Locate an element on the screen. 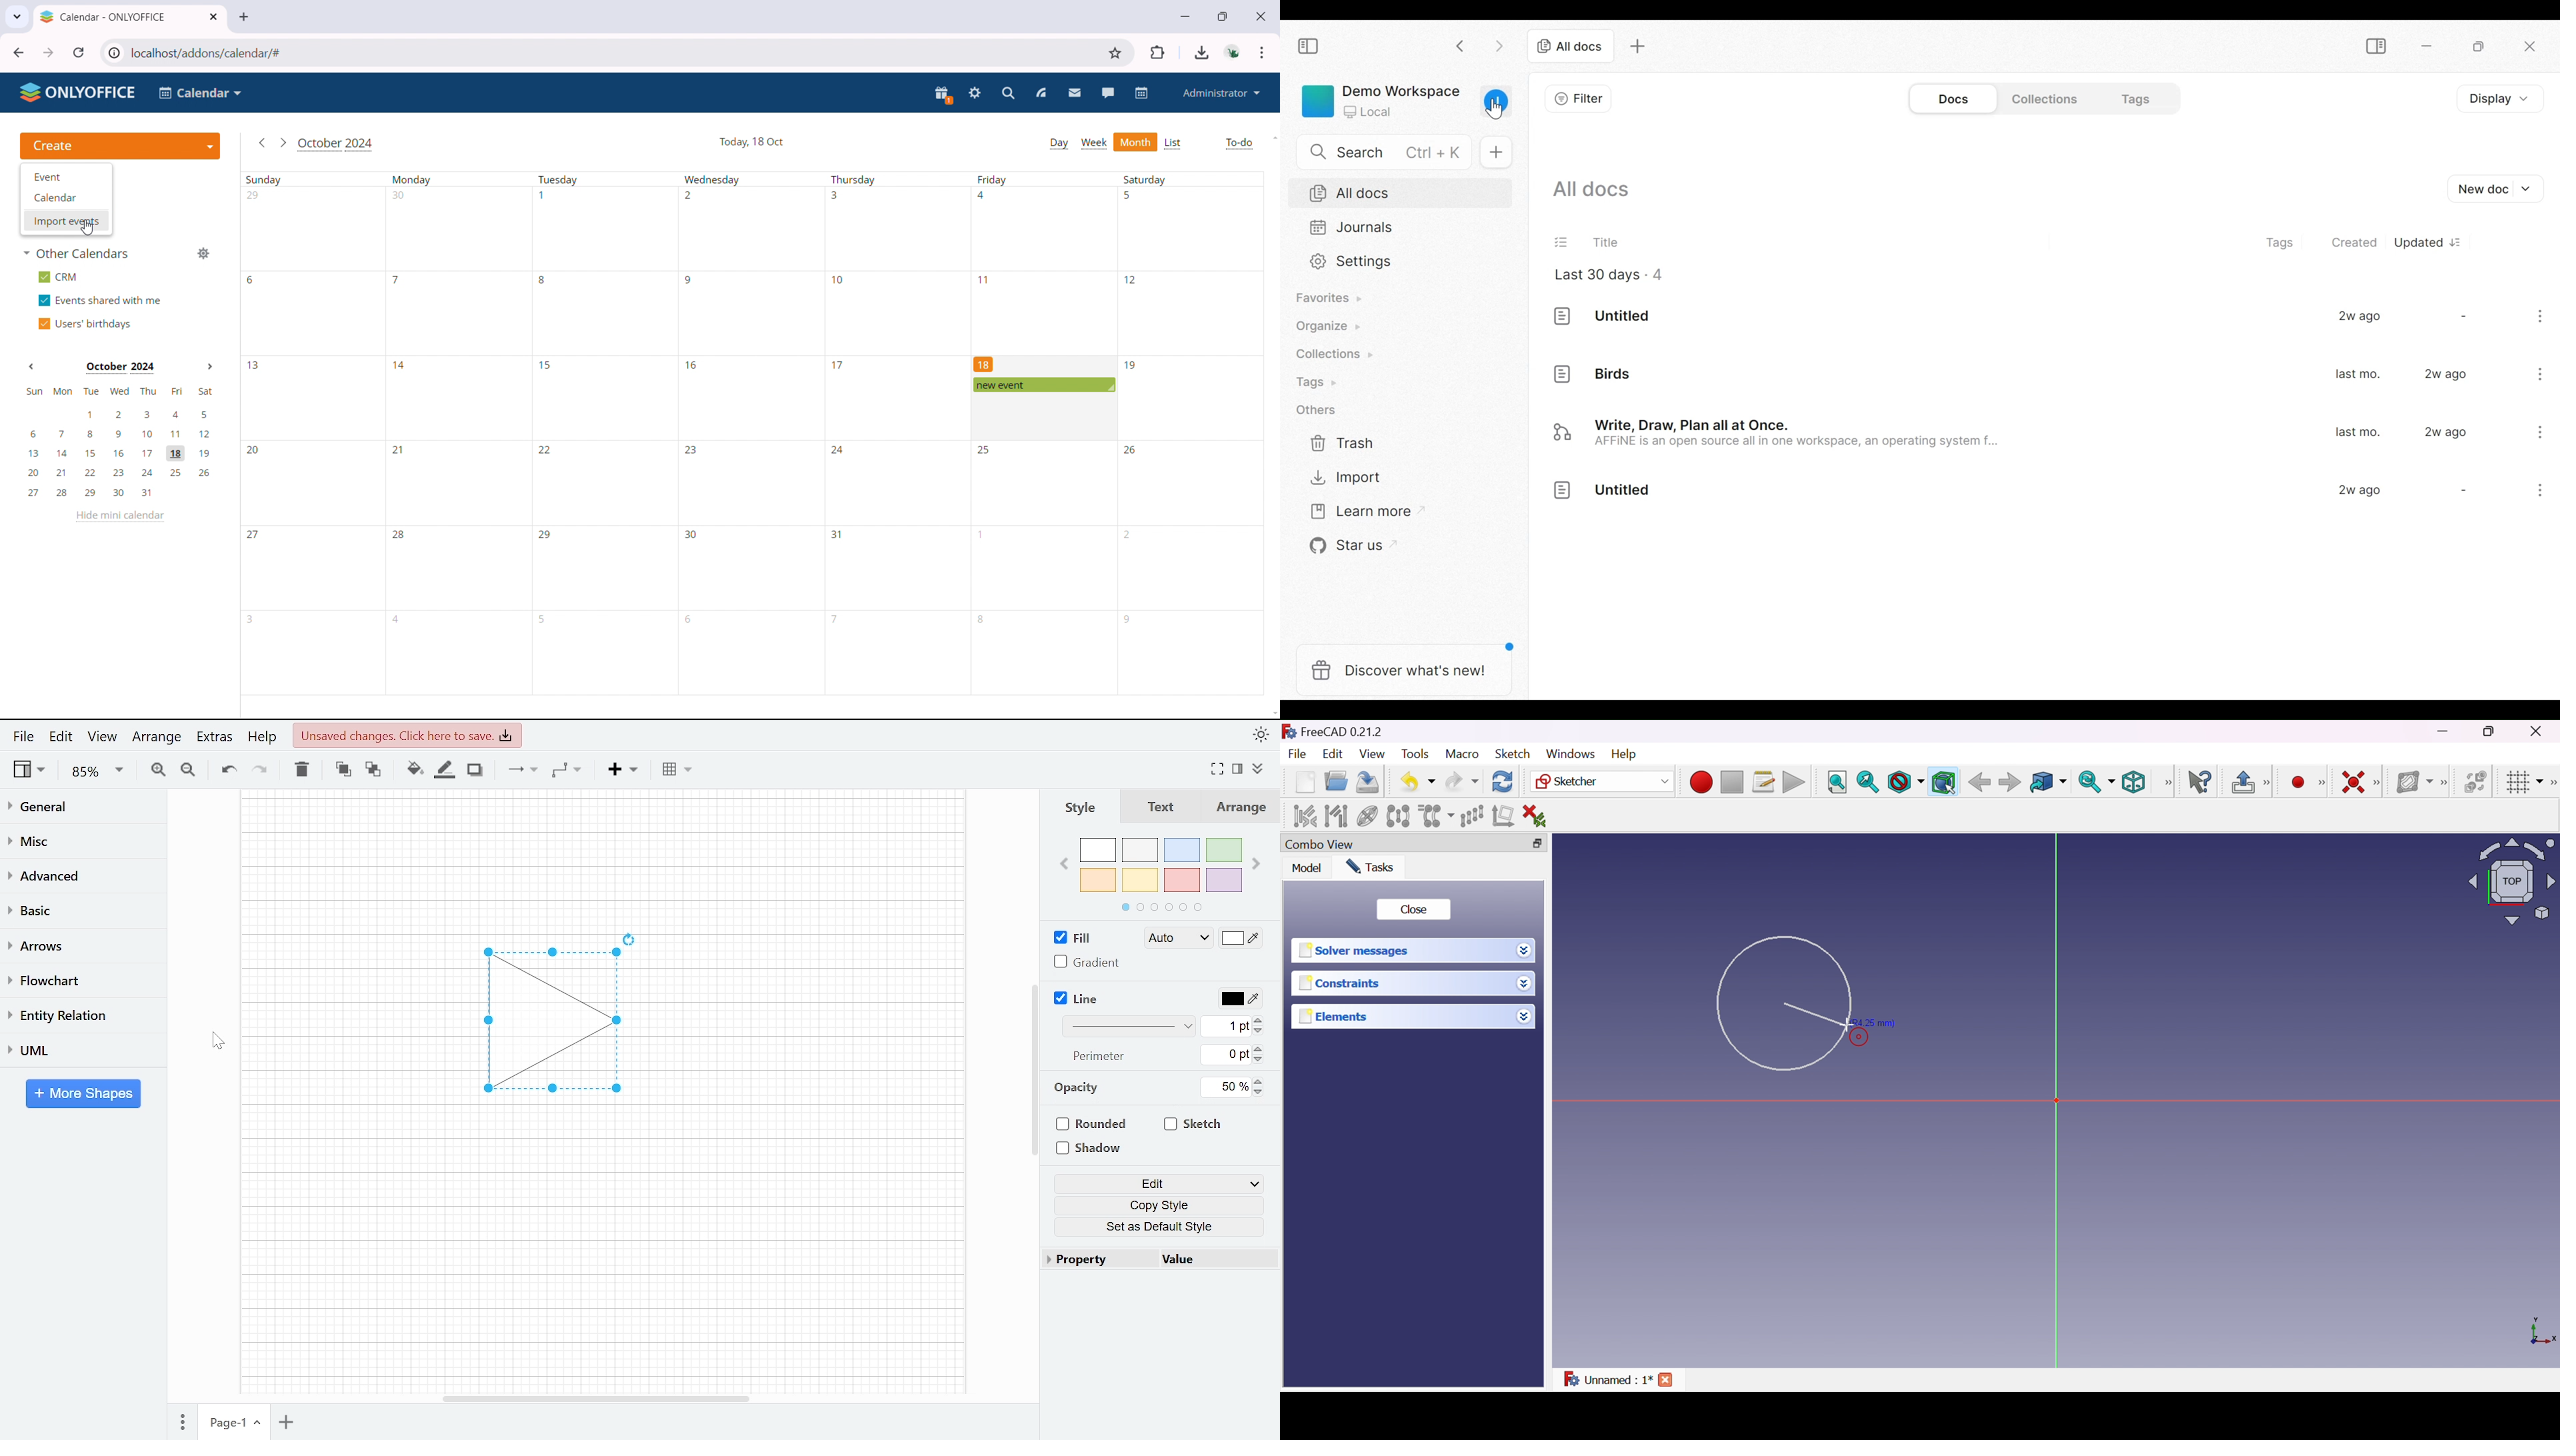  Restore down is located at coordinates (2490, 733).